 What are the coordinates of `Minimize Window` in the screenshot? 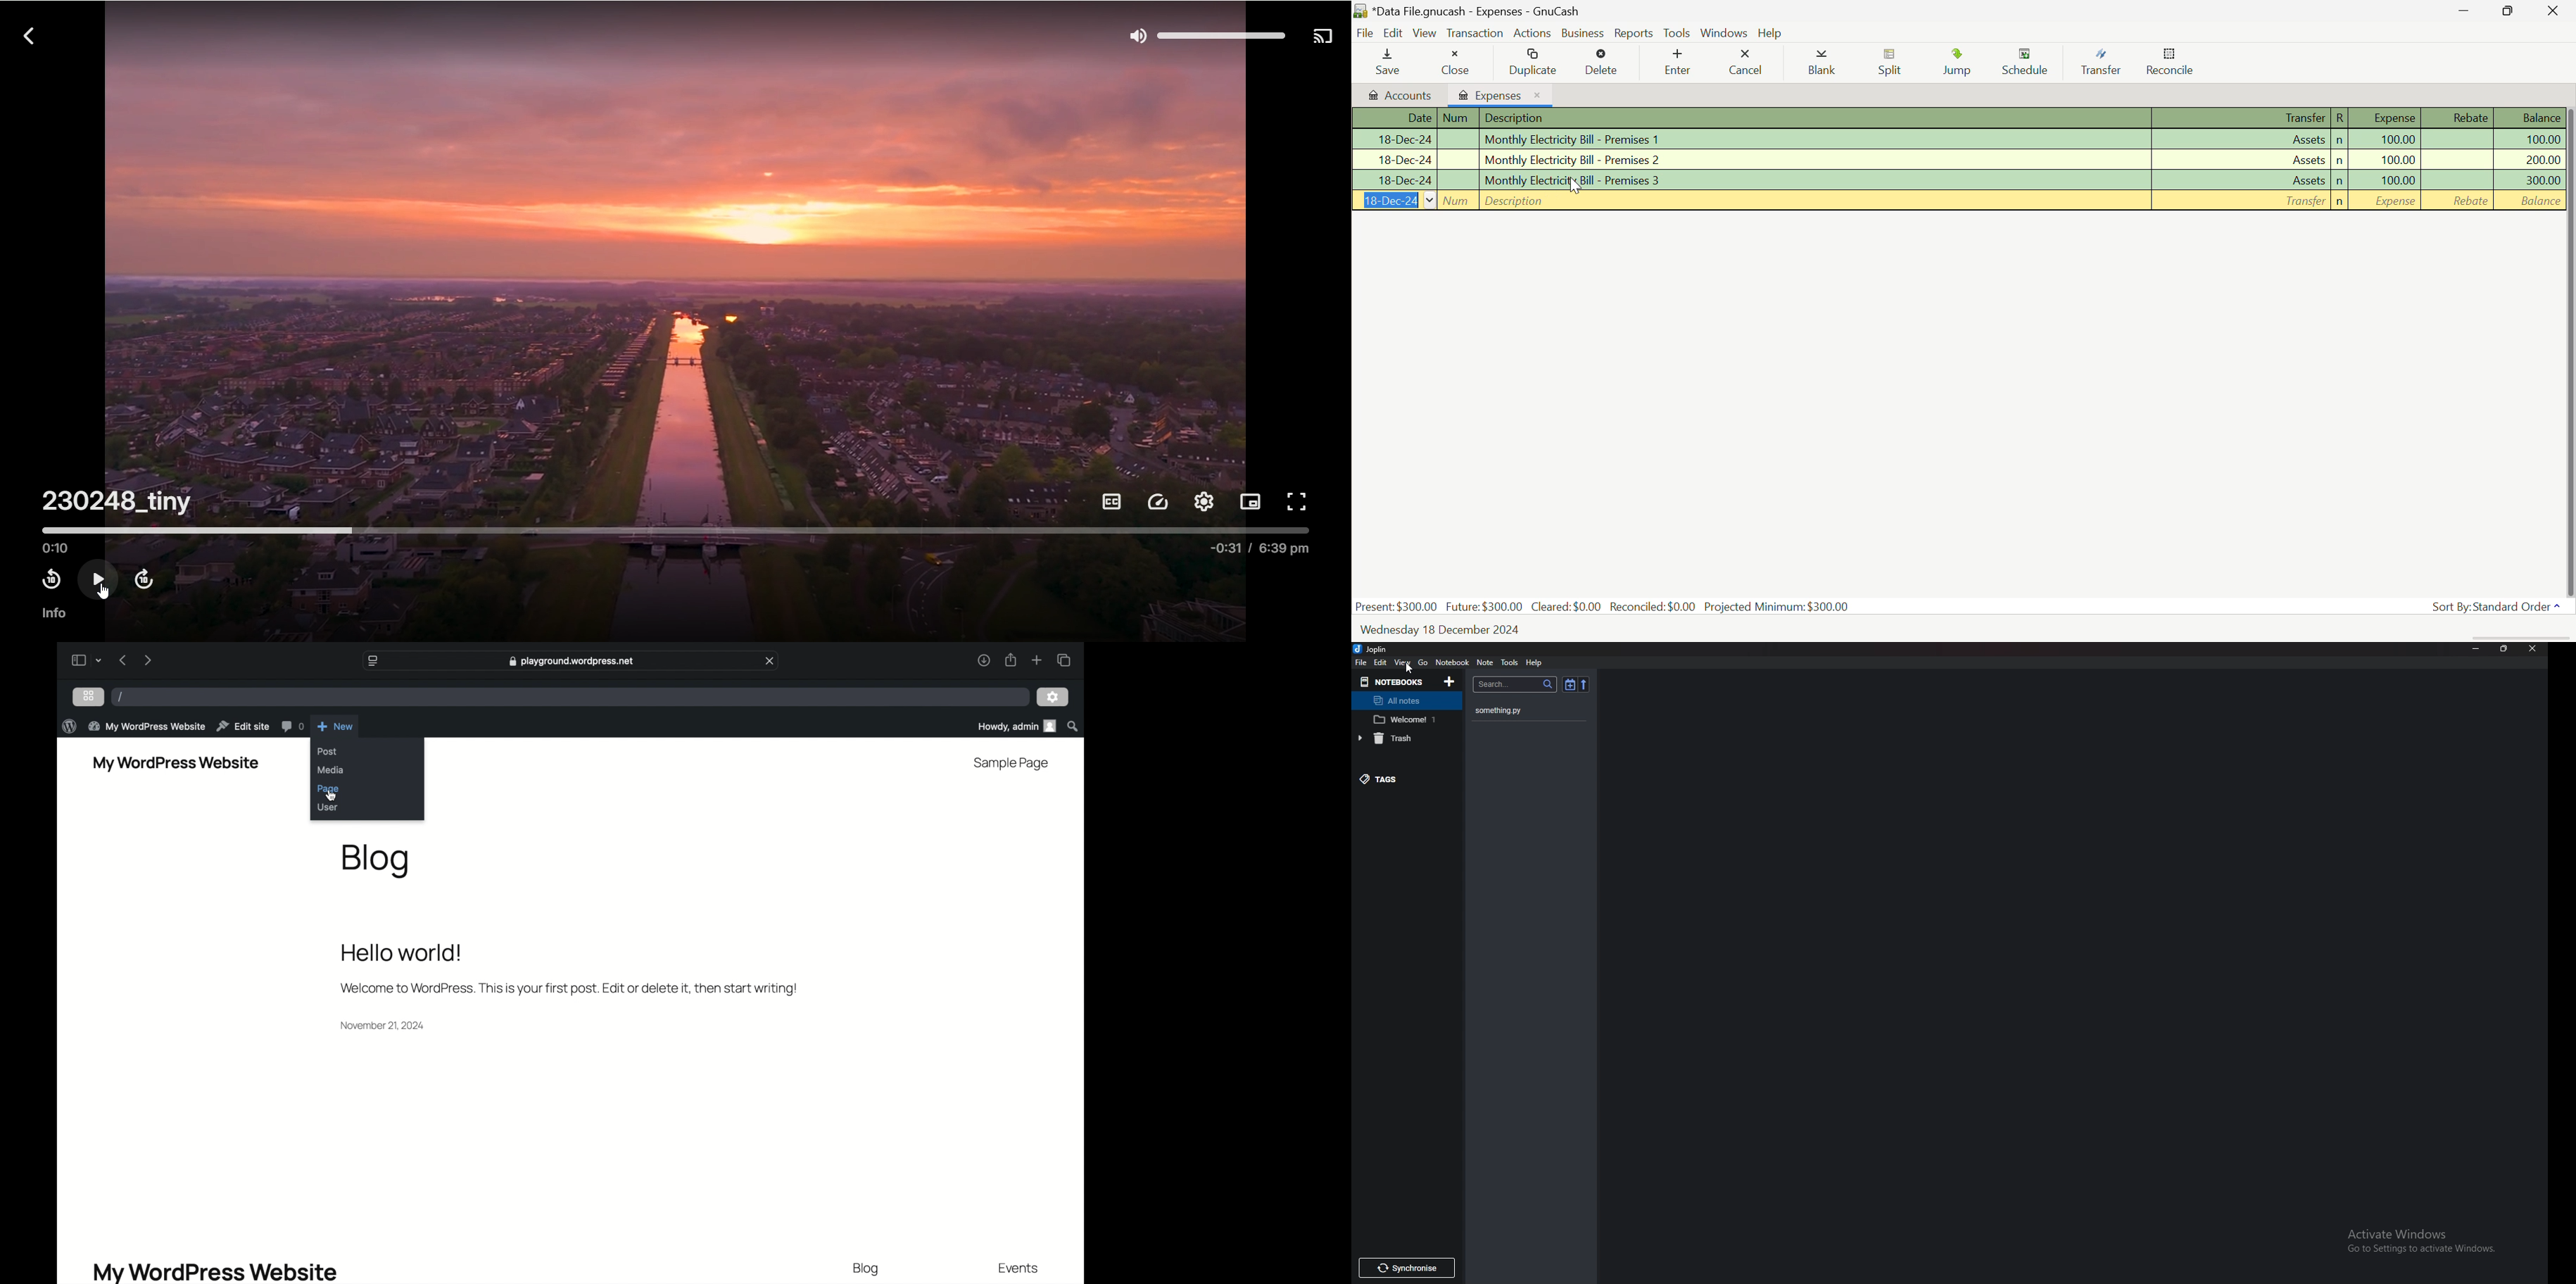 It's located at (2510, 11).